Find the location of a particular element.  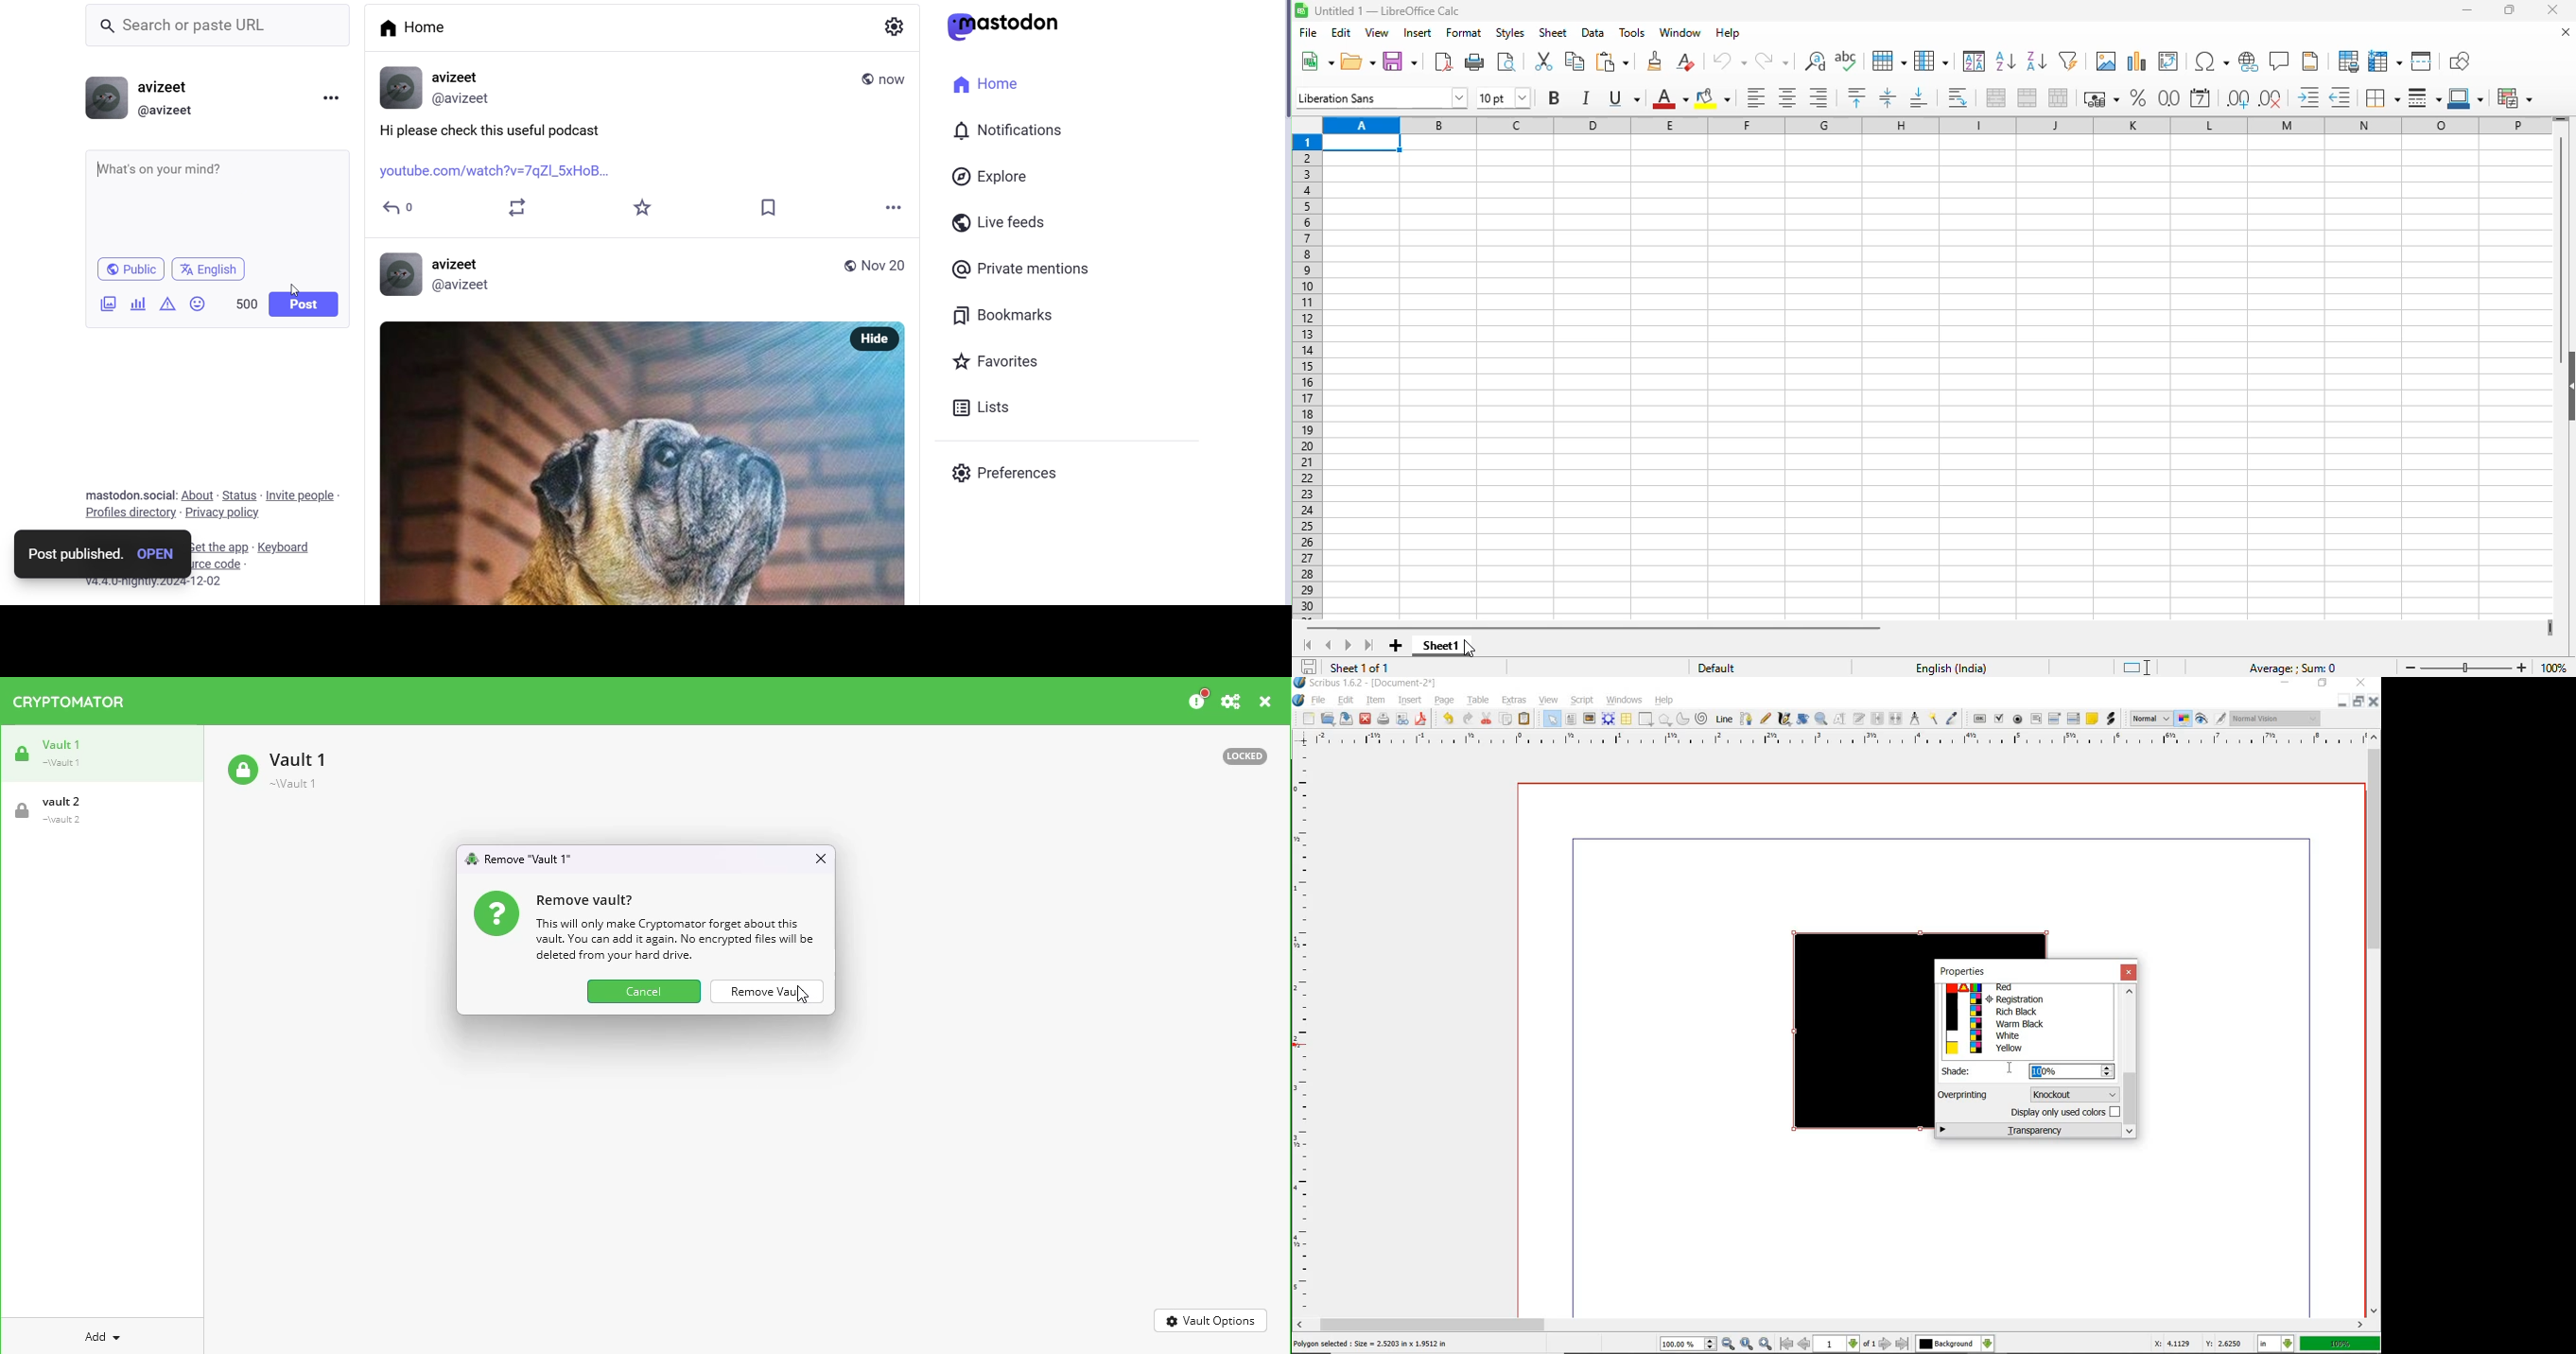

zoom out is located at coordinates (2411, 668).